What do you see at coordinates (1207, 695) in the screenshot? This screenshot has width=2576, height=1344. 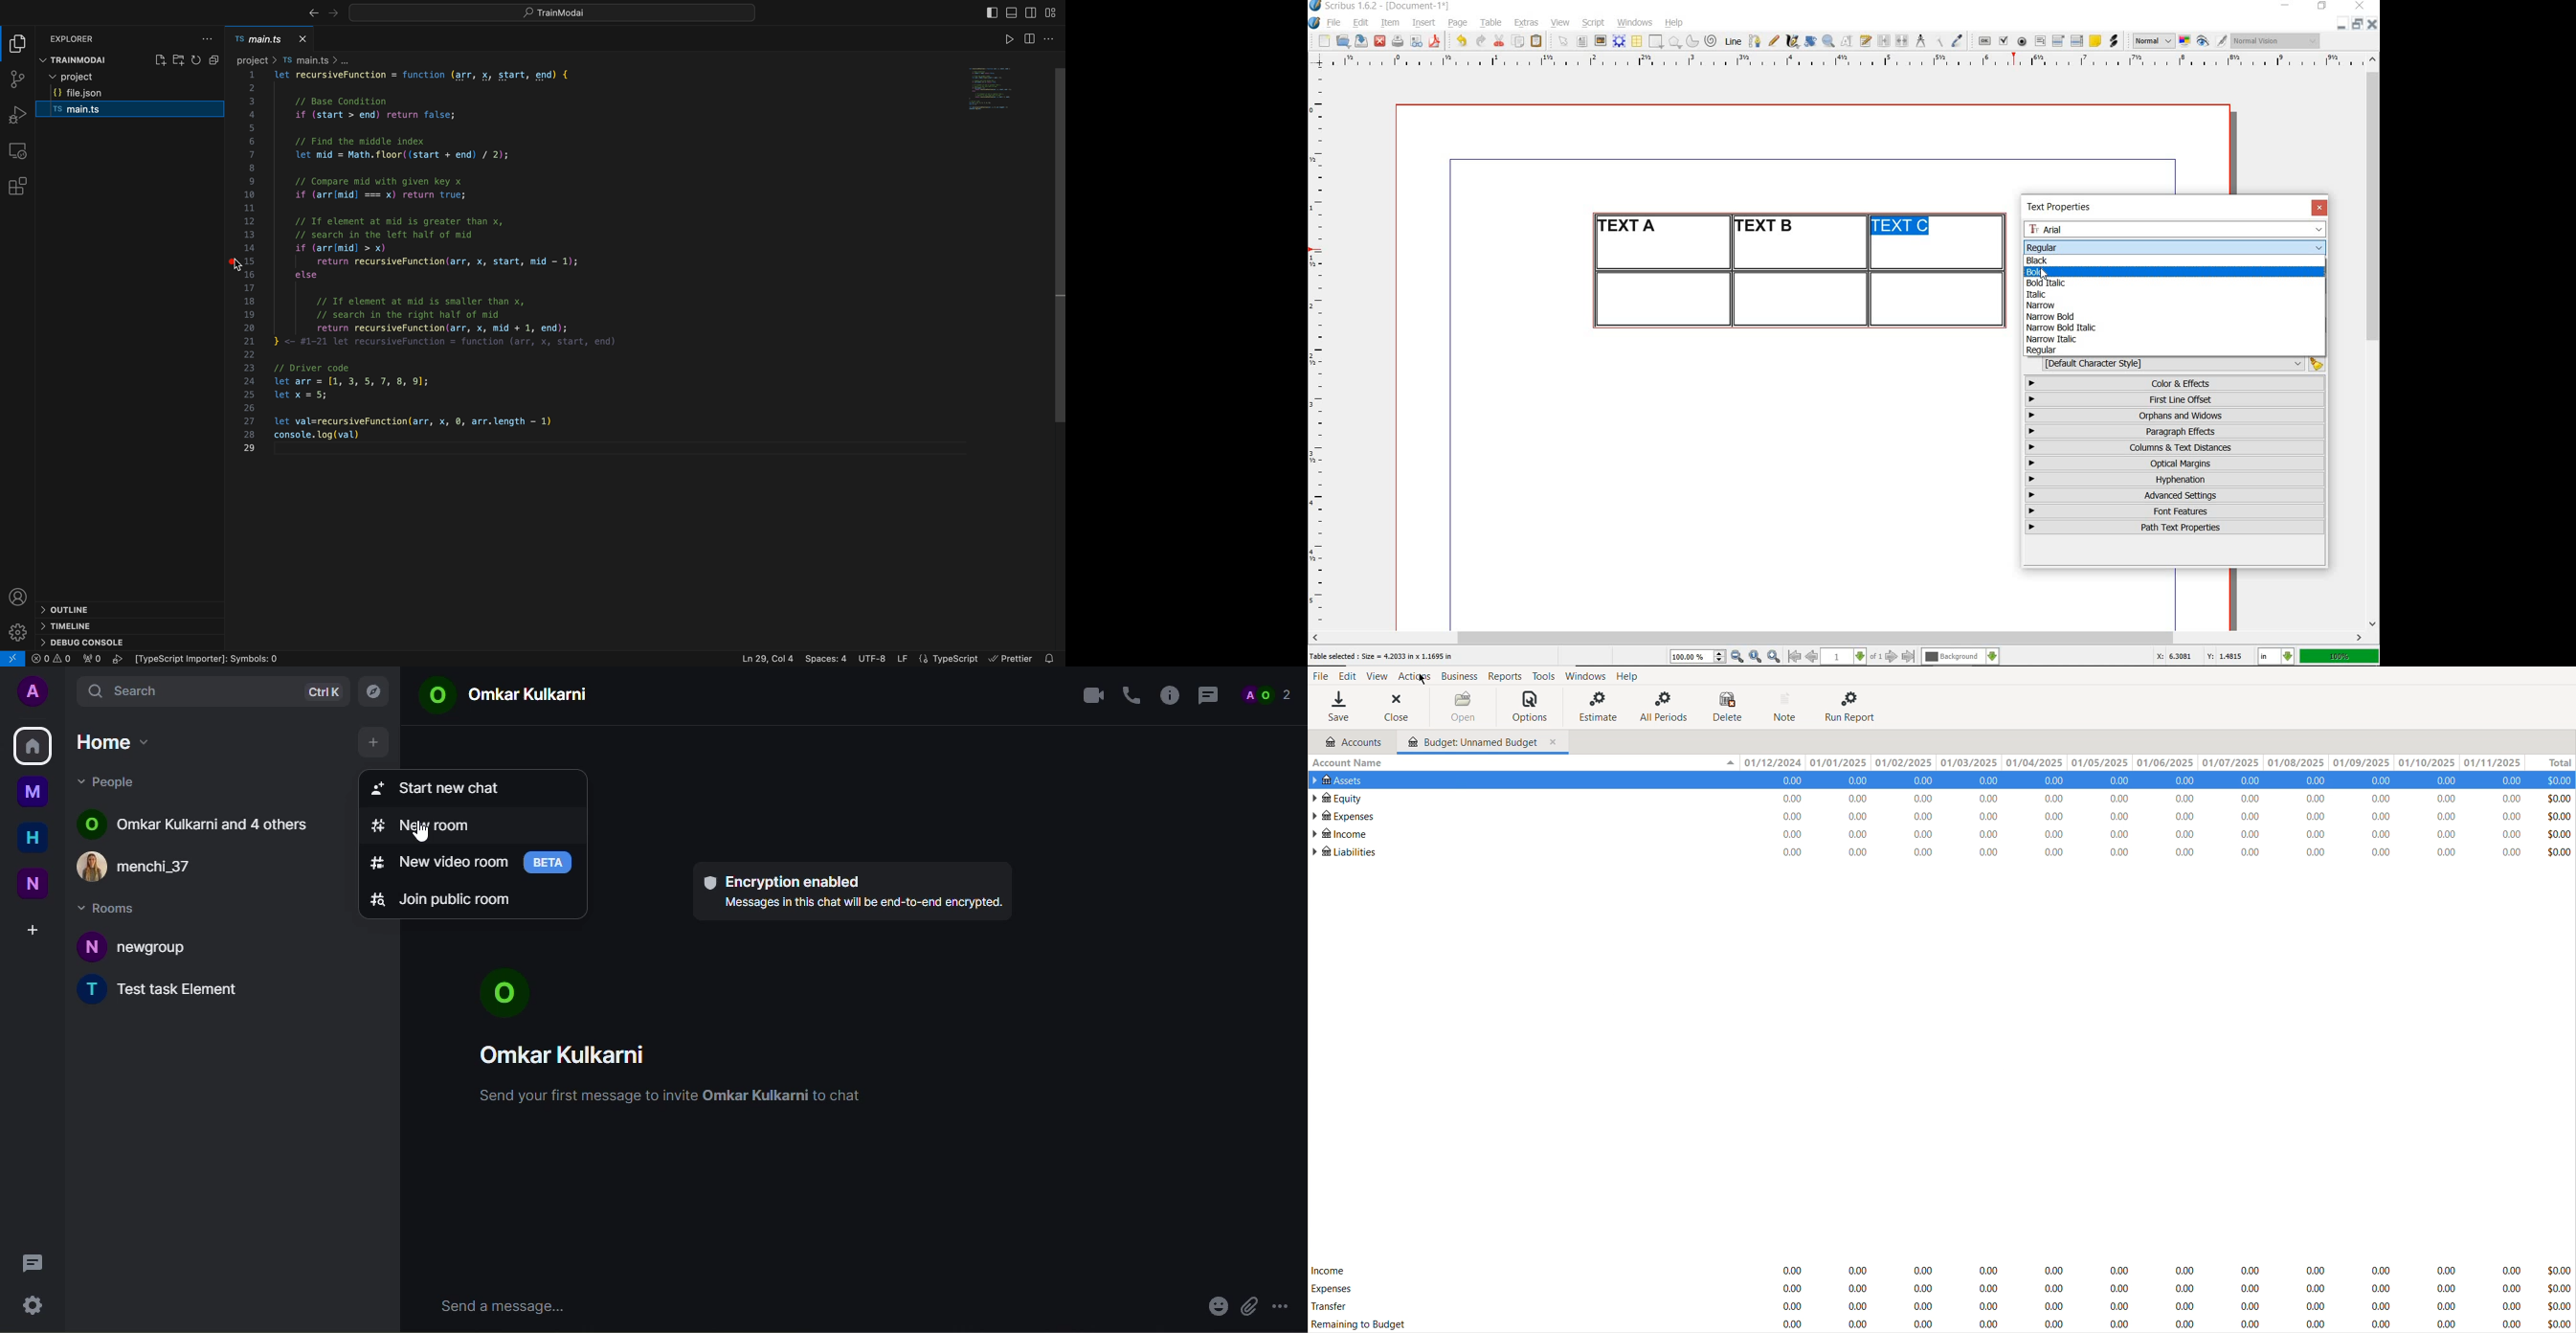 I see `threads` at bounding box center [1207, 695].